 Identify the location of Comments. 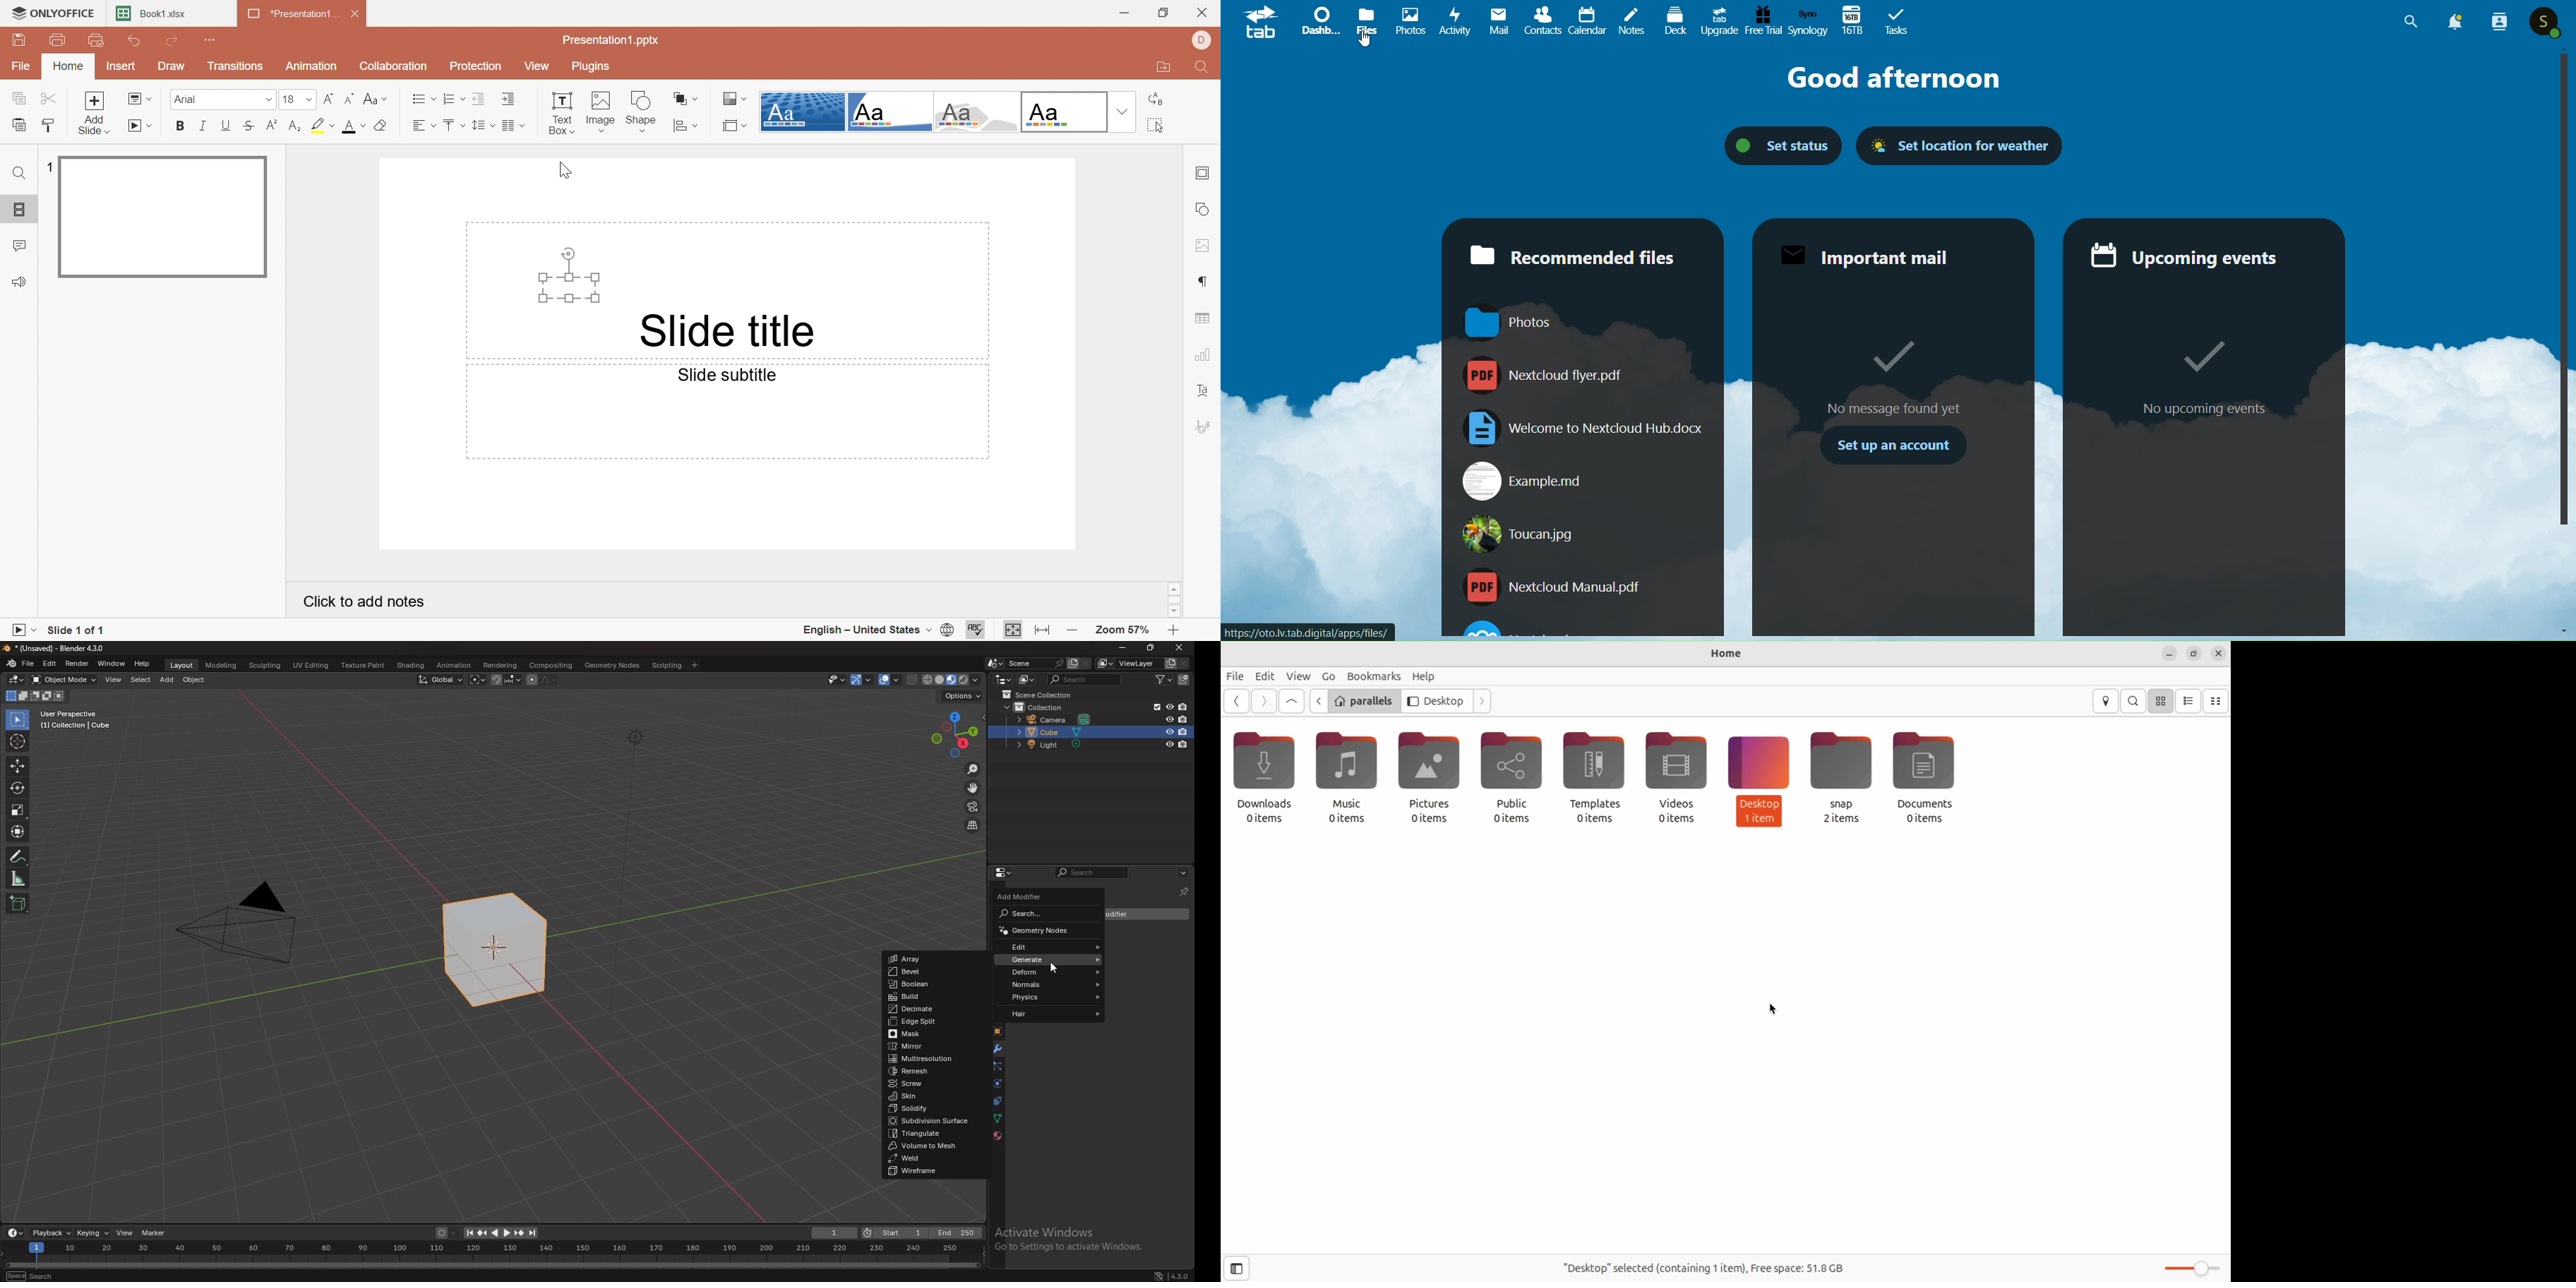
(21, 244).